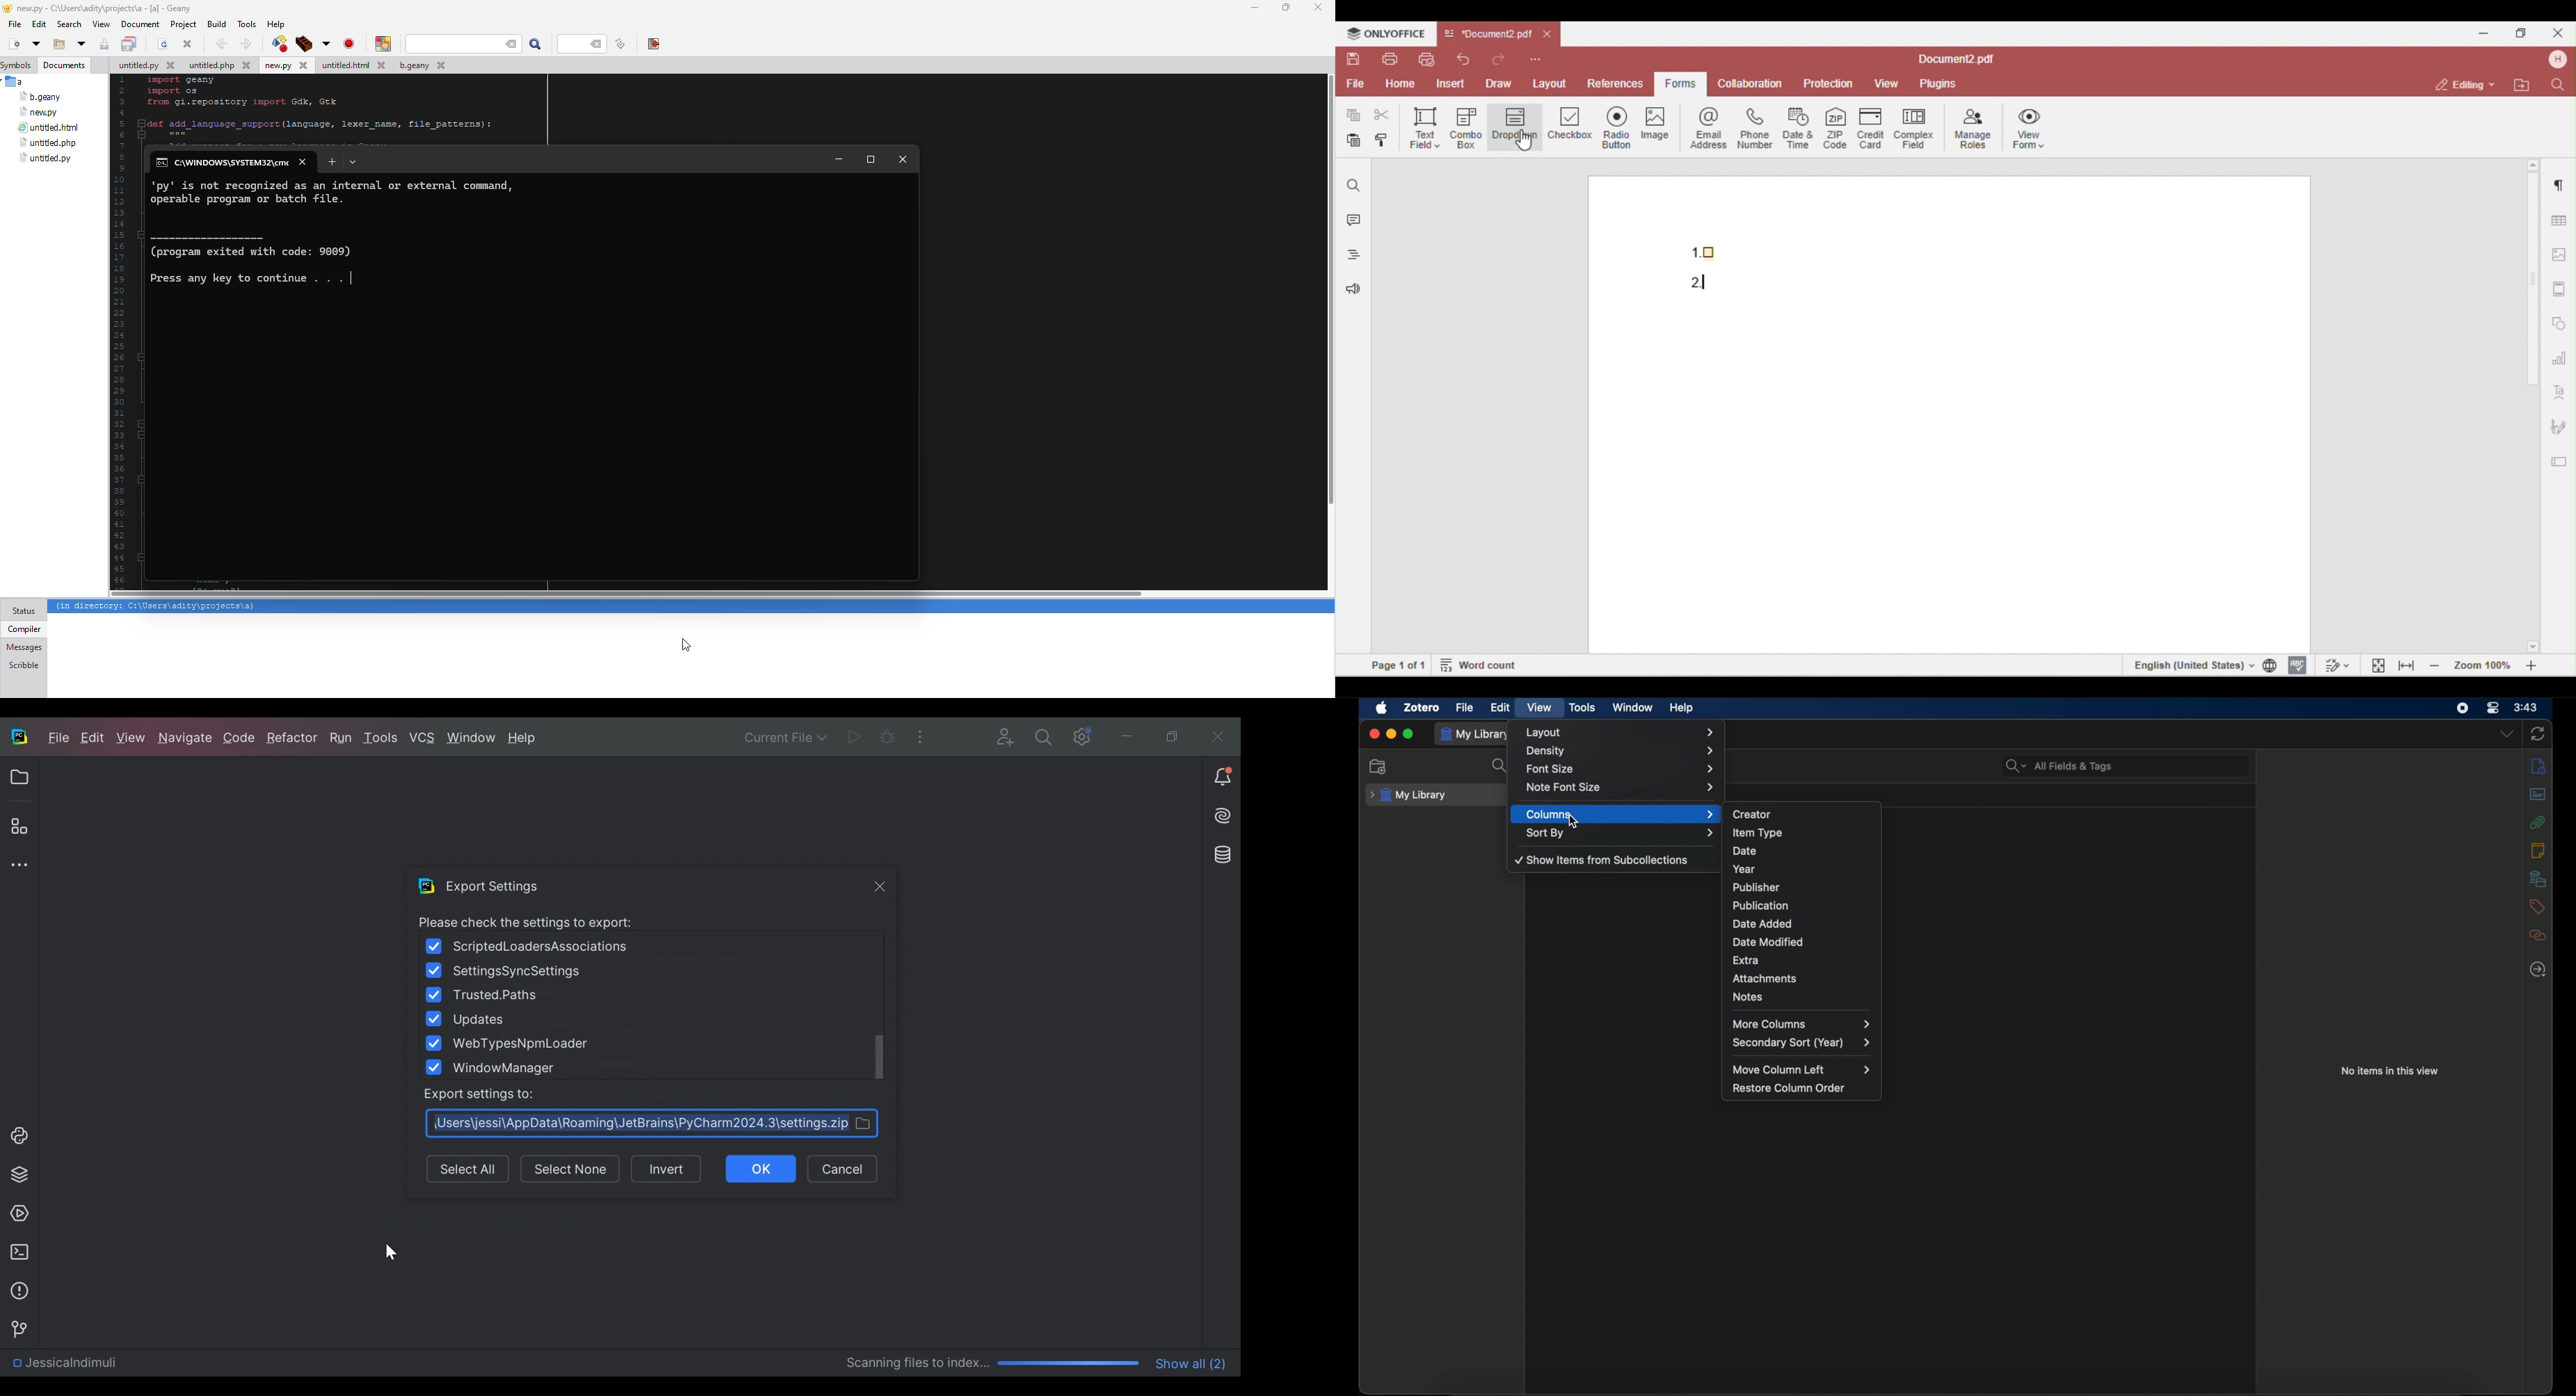  I want to click on restore column order, so click(1789, 1089).